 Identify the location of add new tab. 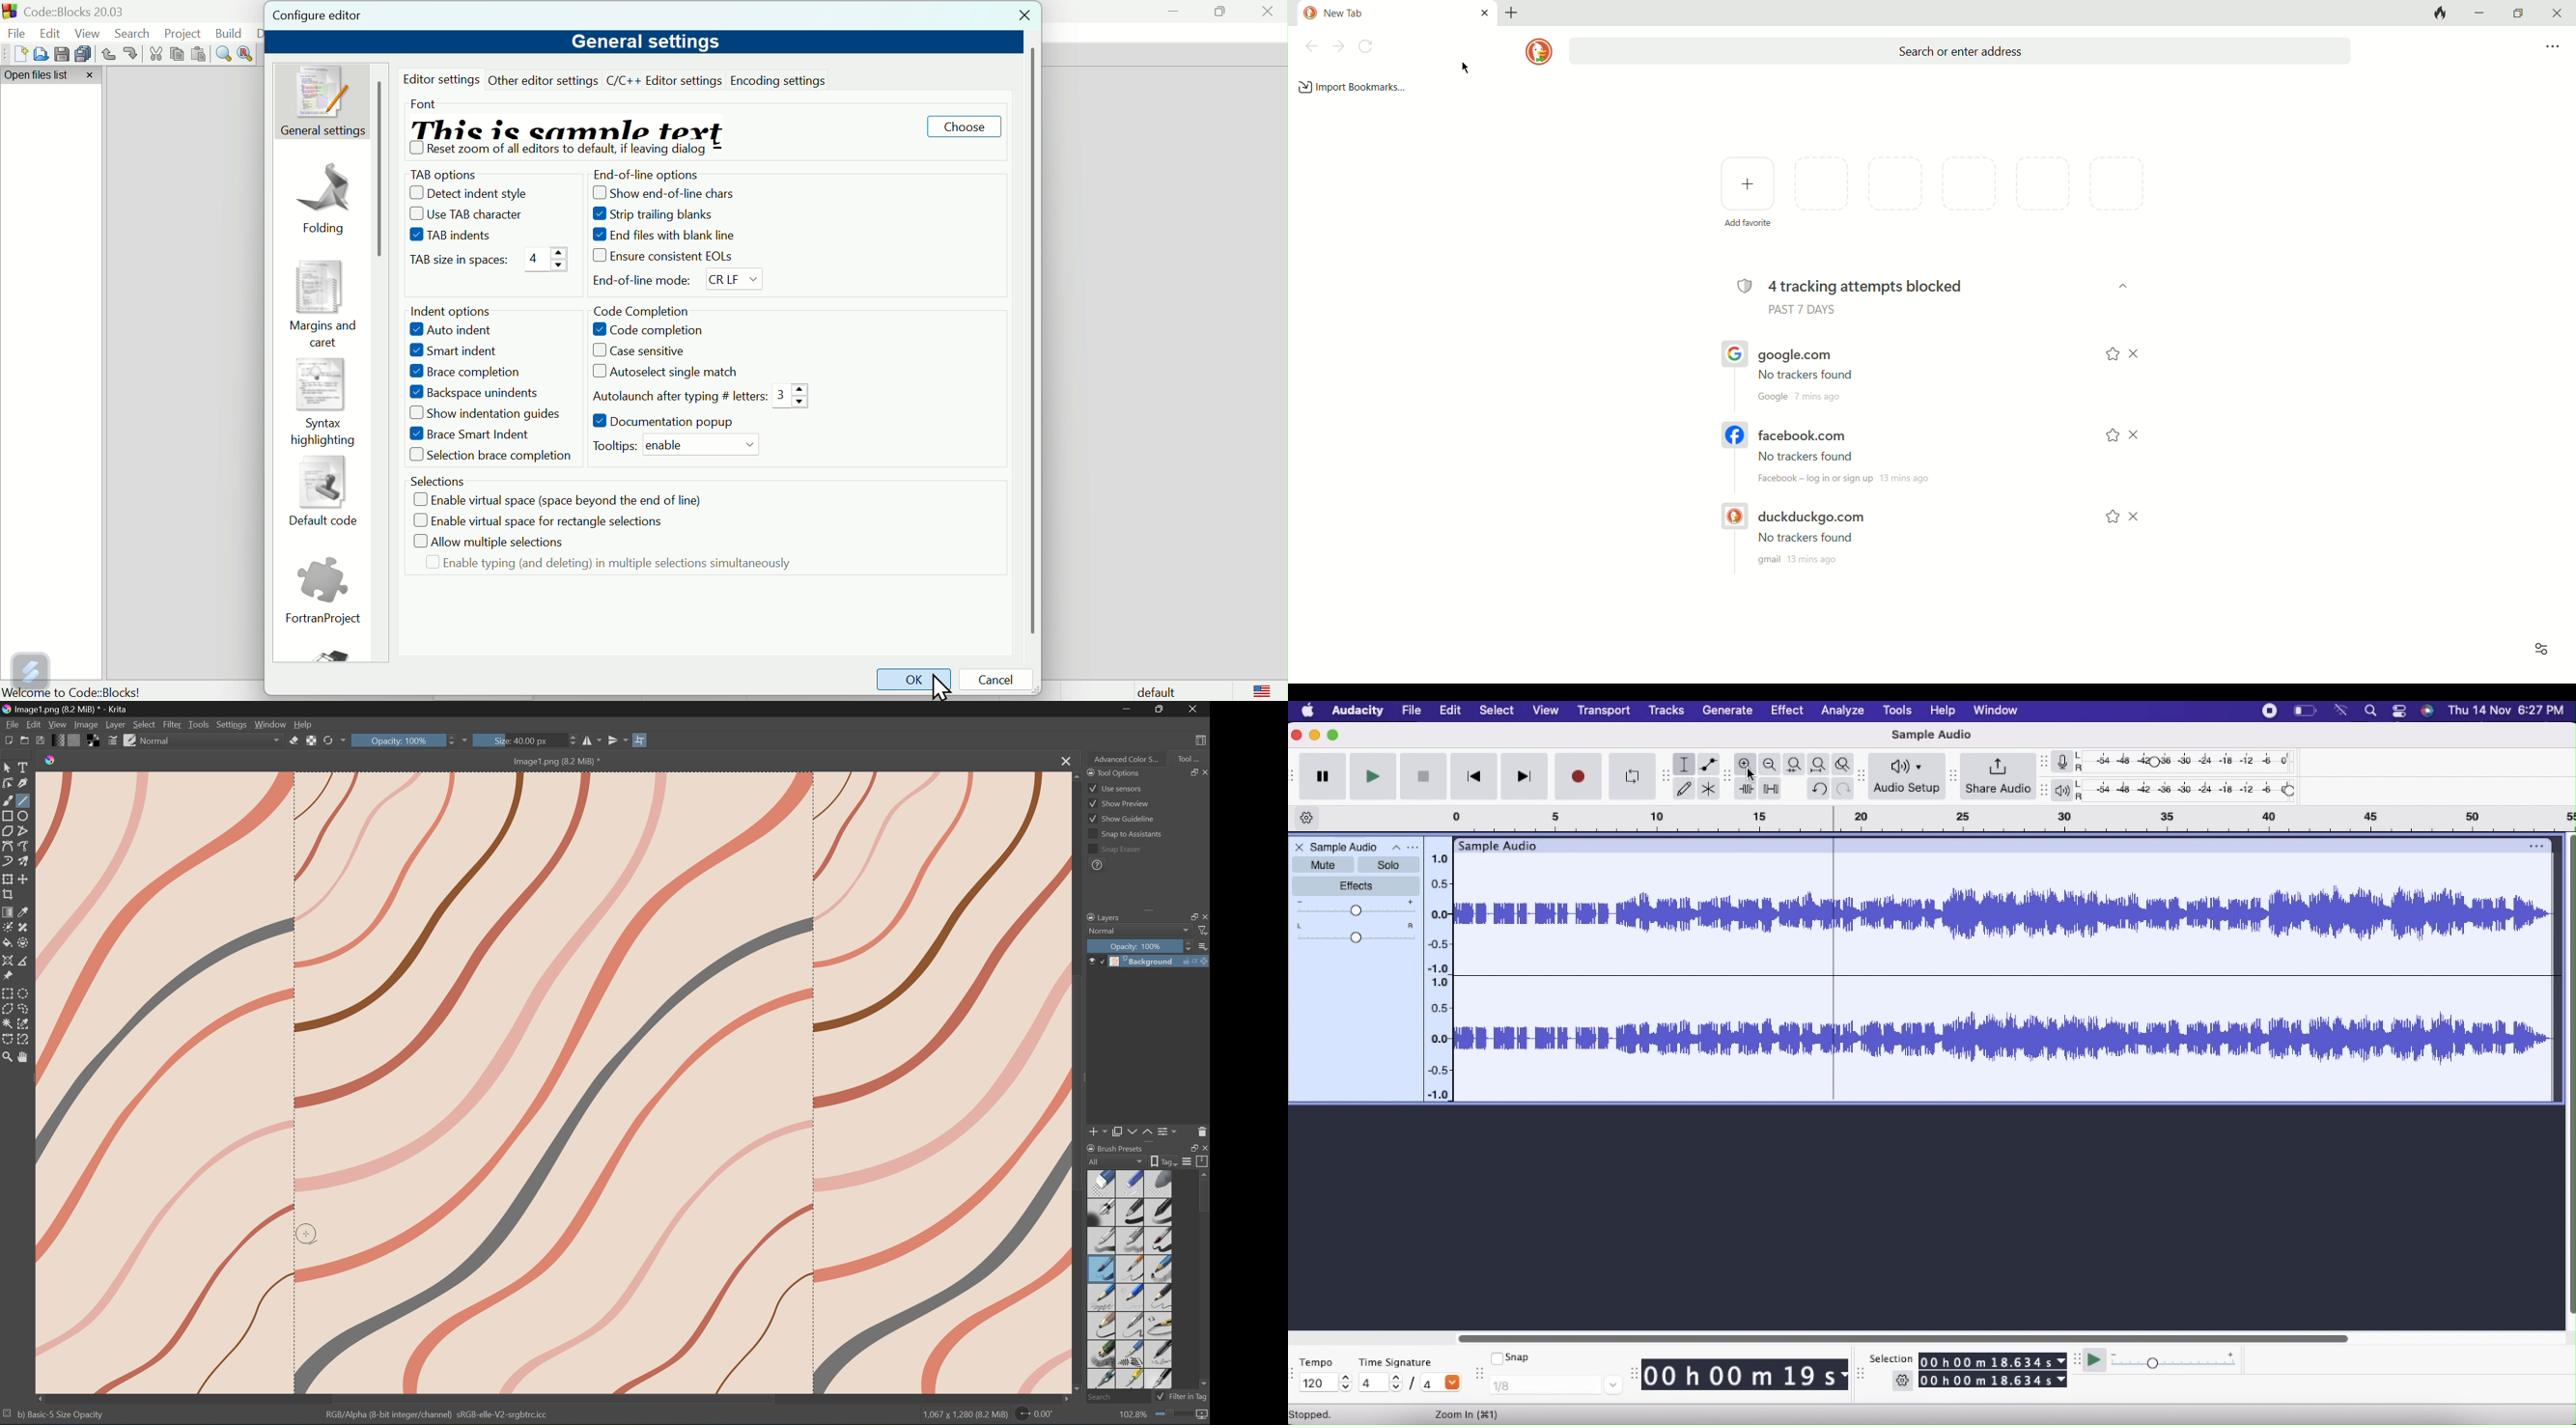
(1519, 13).